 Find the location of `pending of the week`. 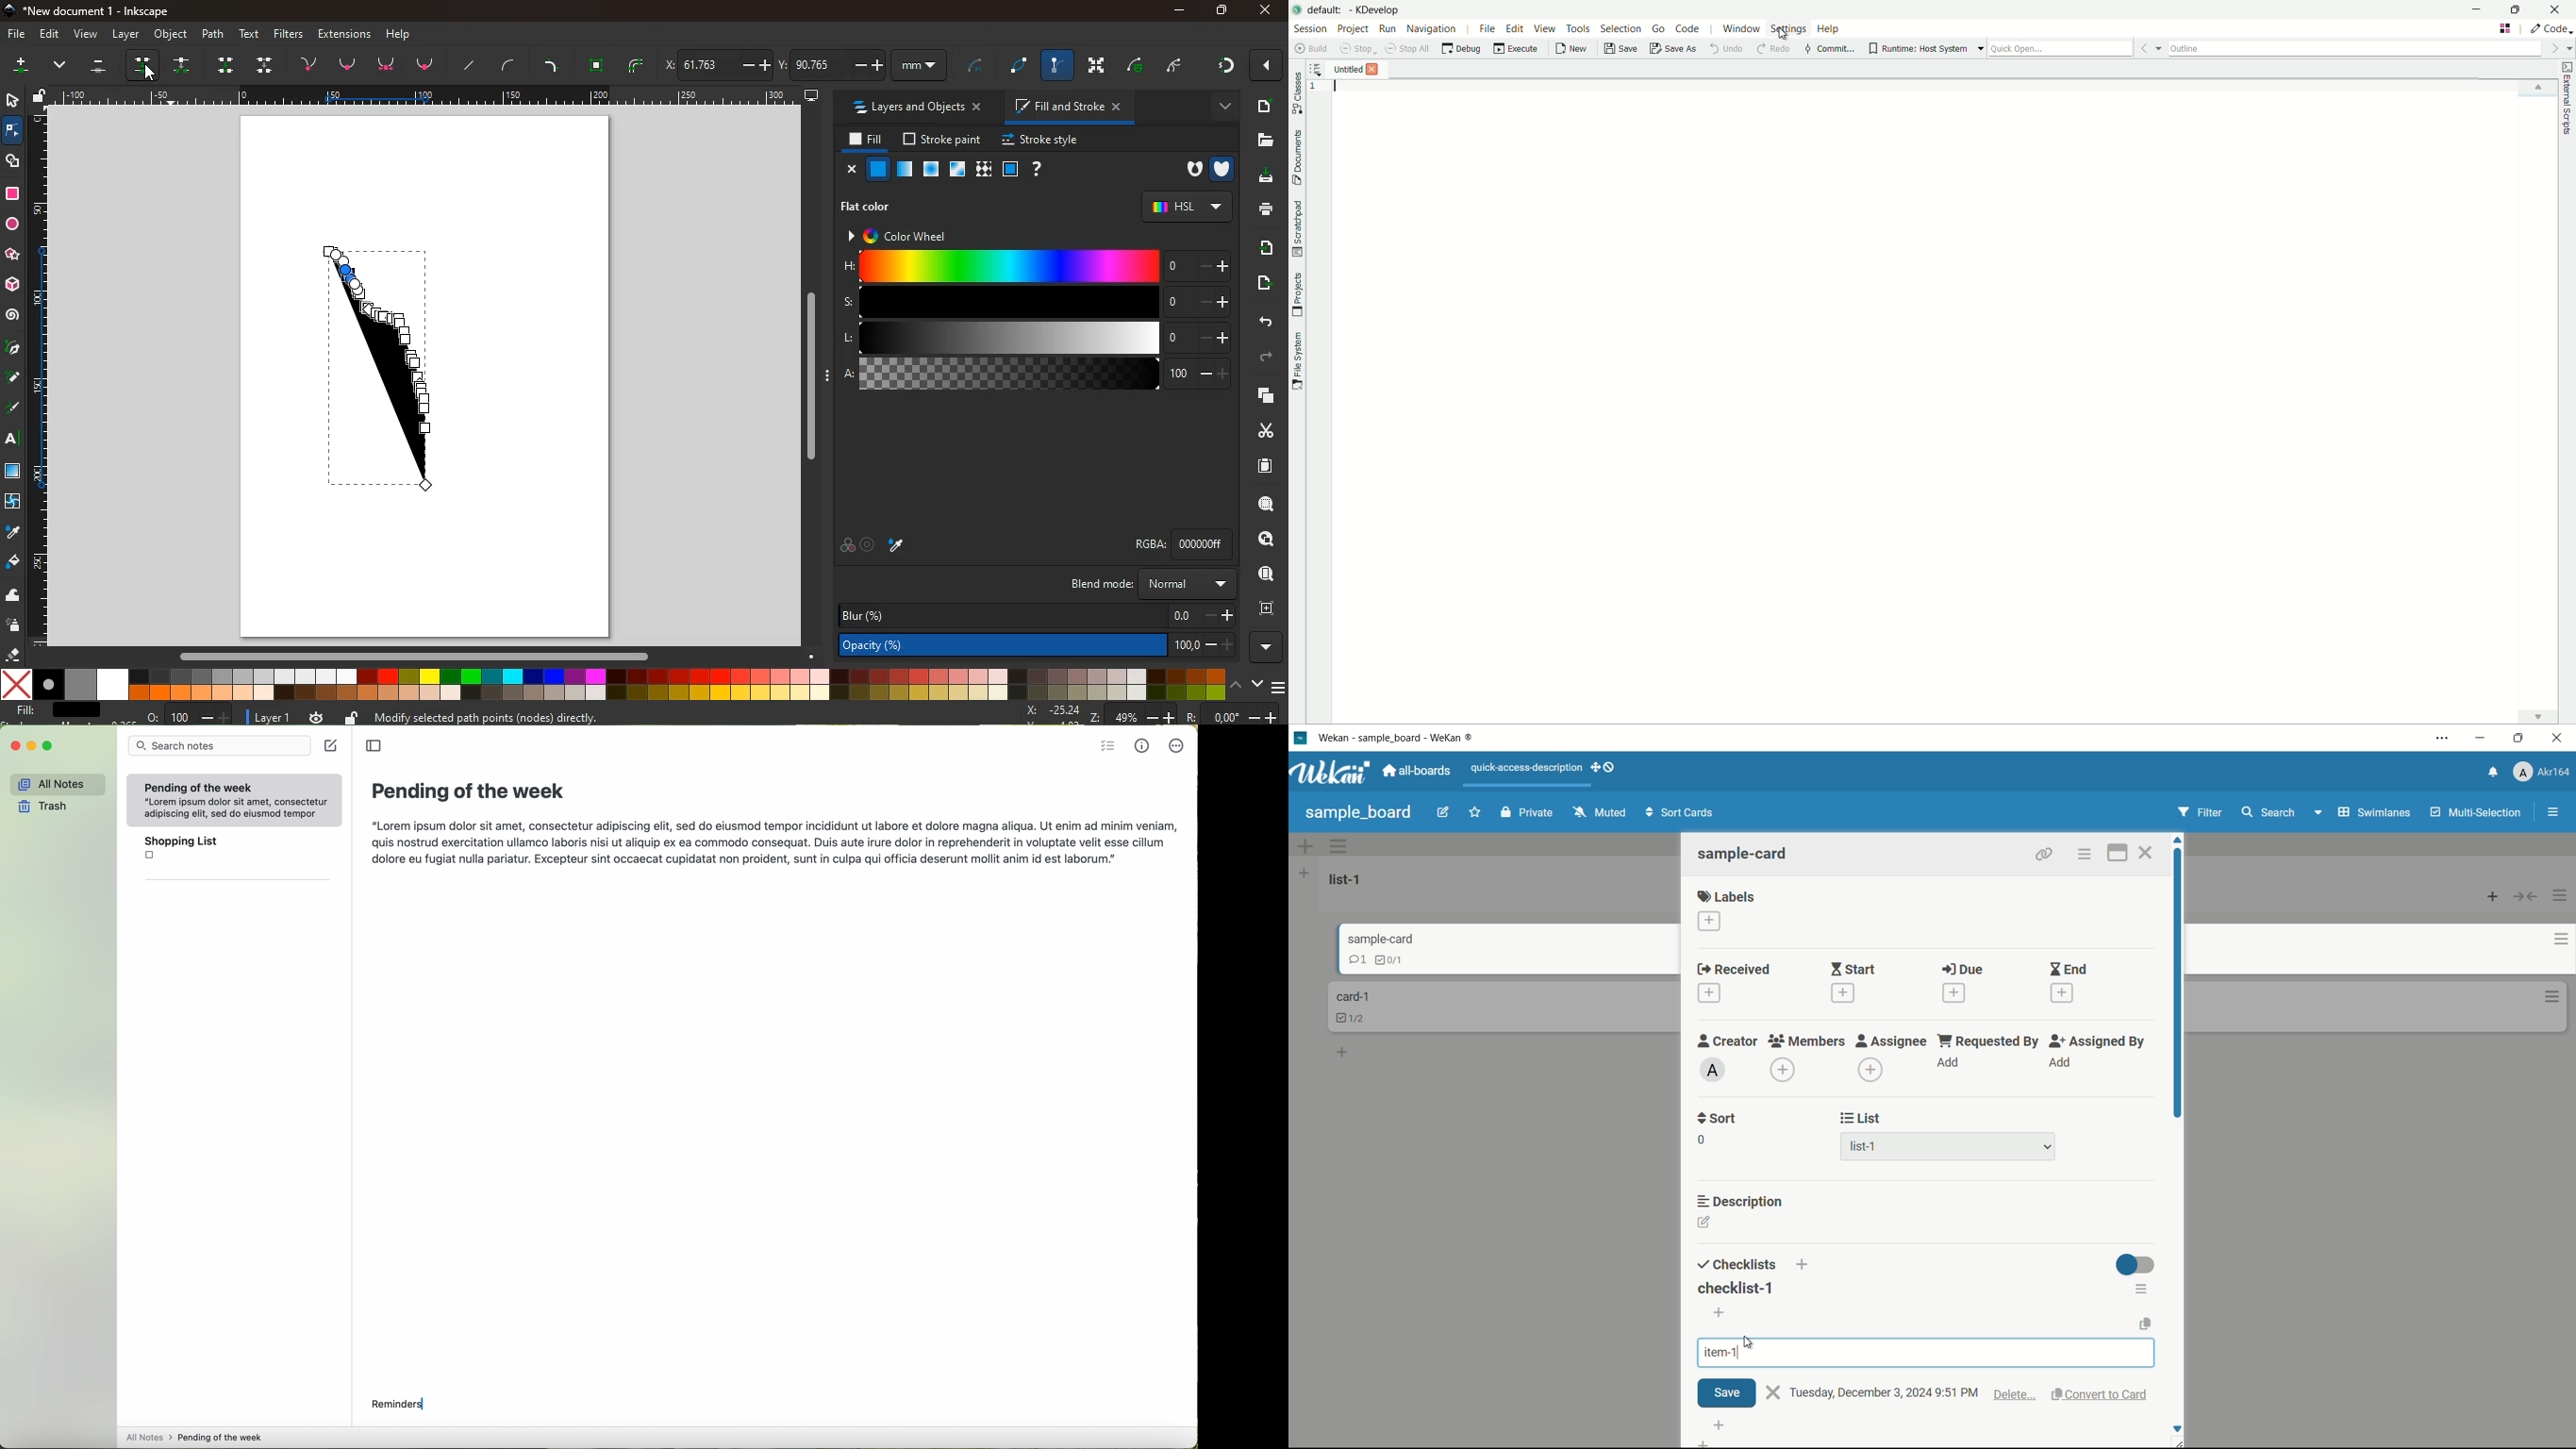

pending of the week is located at coordinates (467, 792).